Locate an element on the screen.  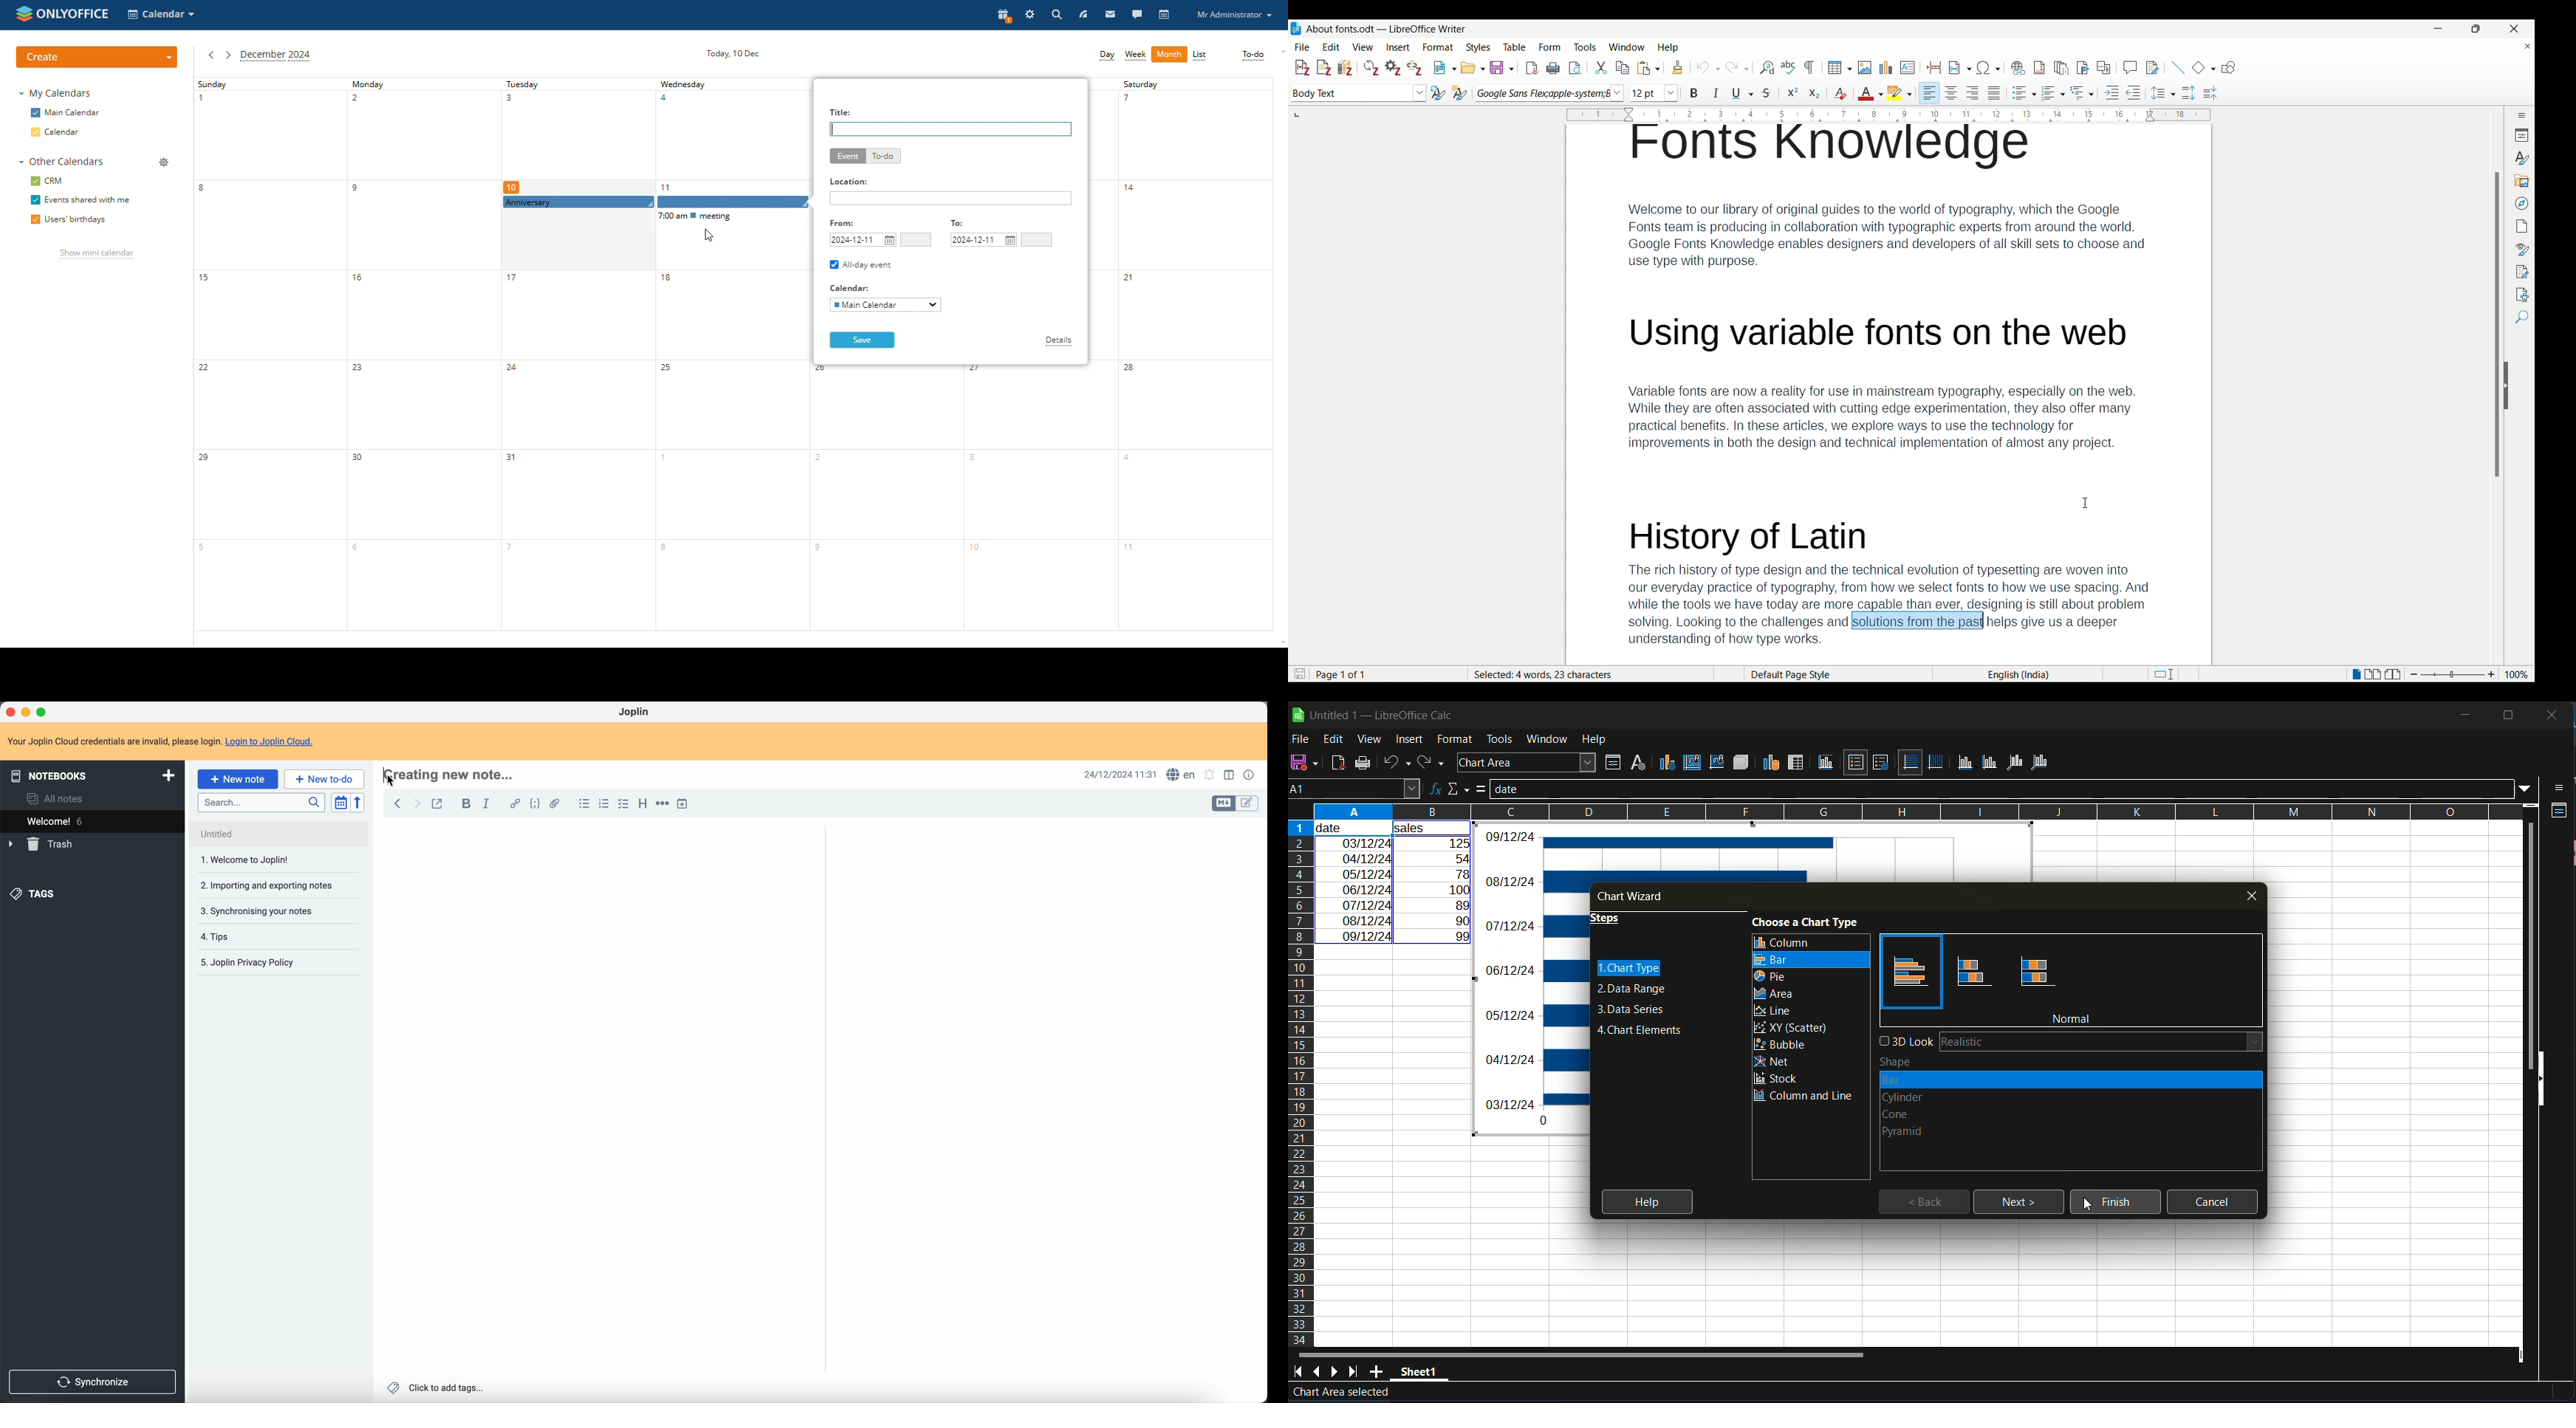
scroll to previous sheet is located at coordinates (1317, 1370).